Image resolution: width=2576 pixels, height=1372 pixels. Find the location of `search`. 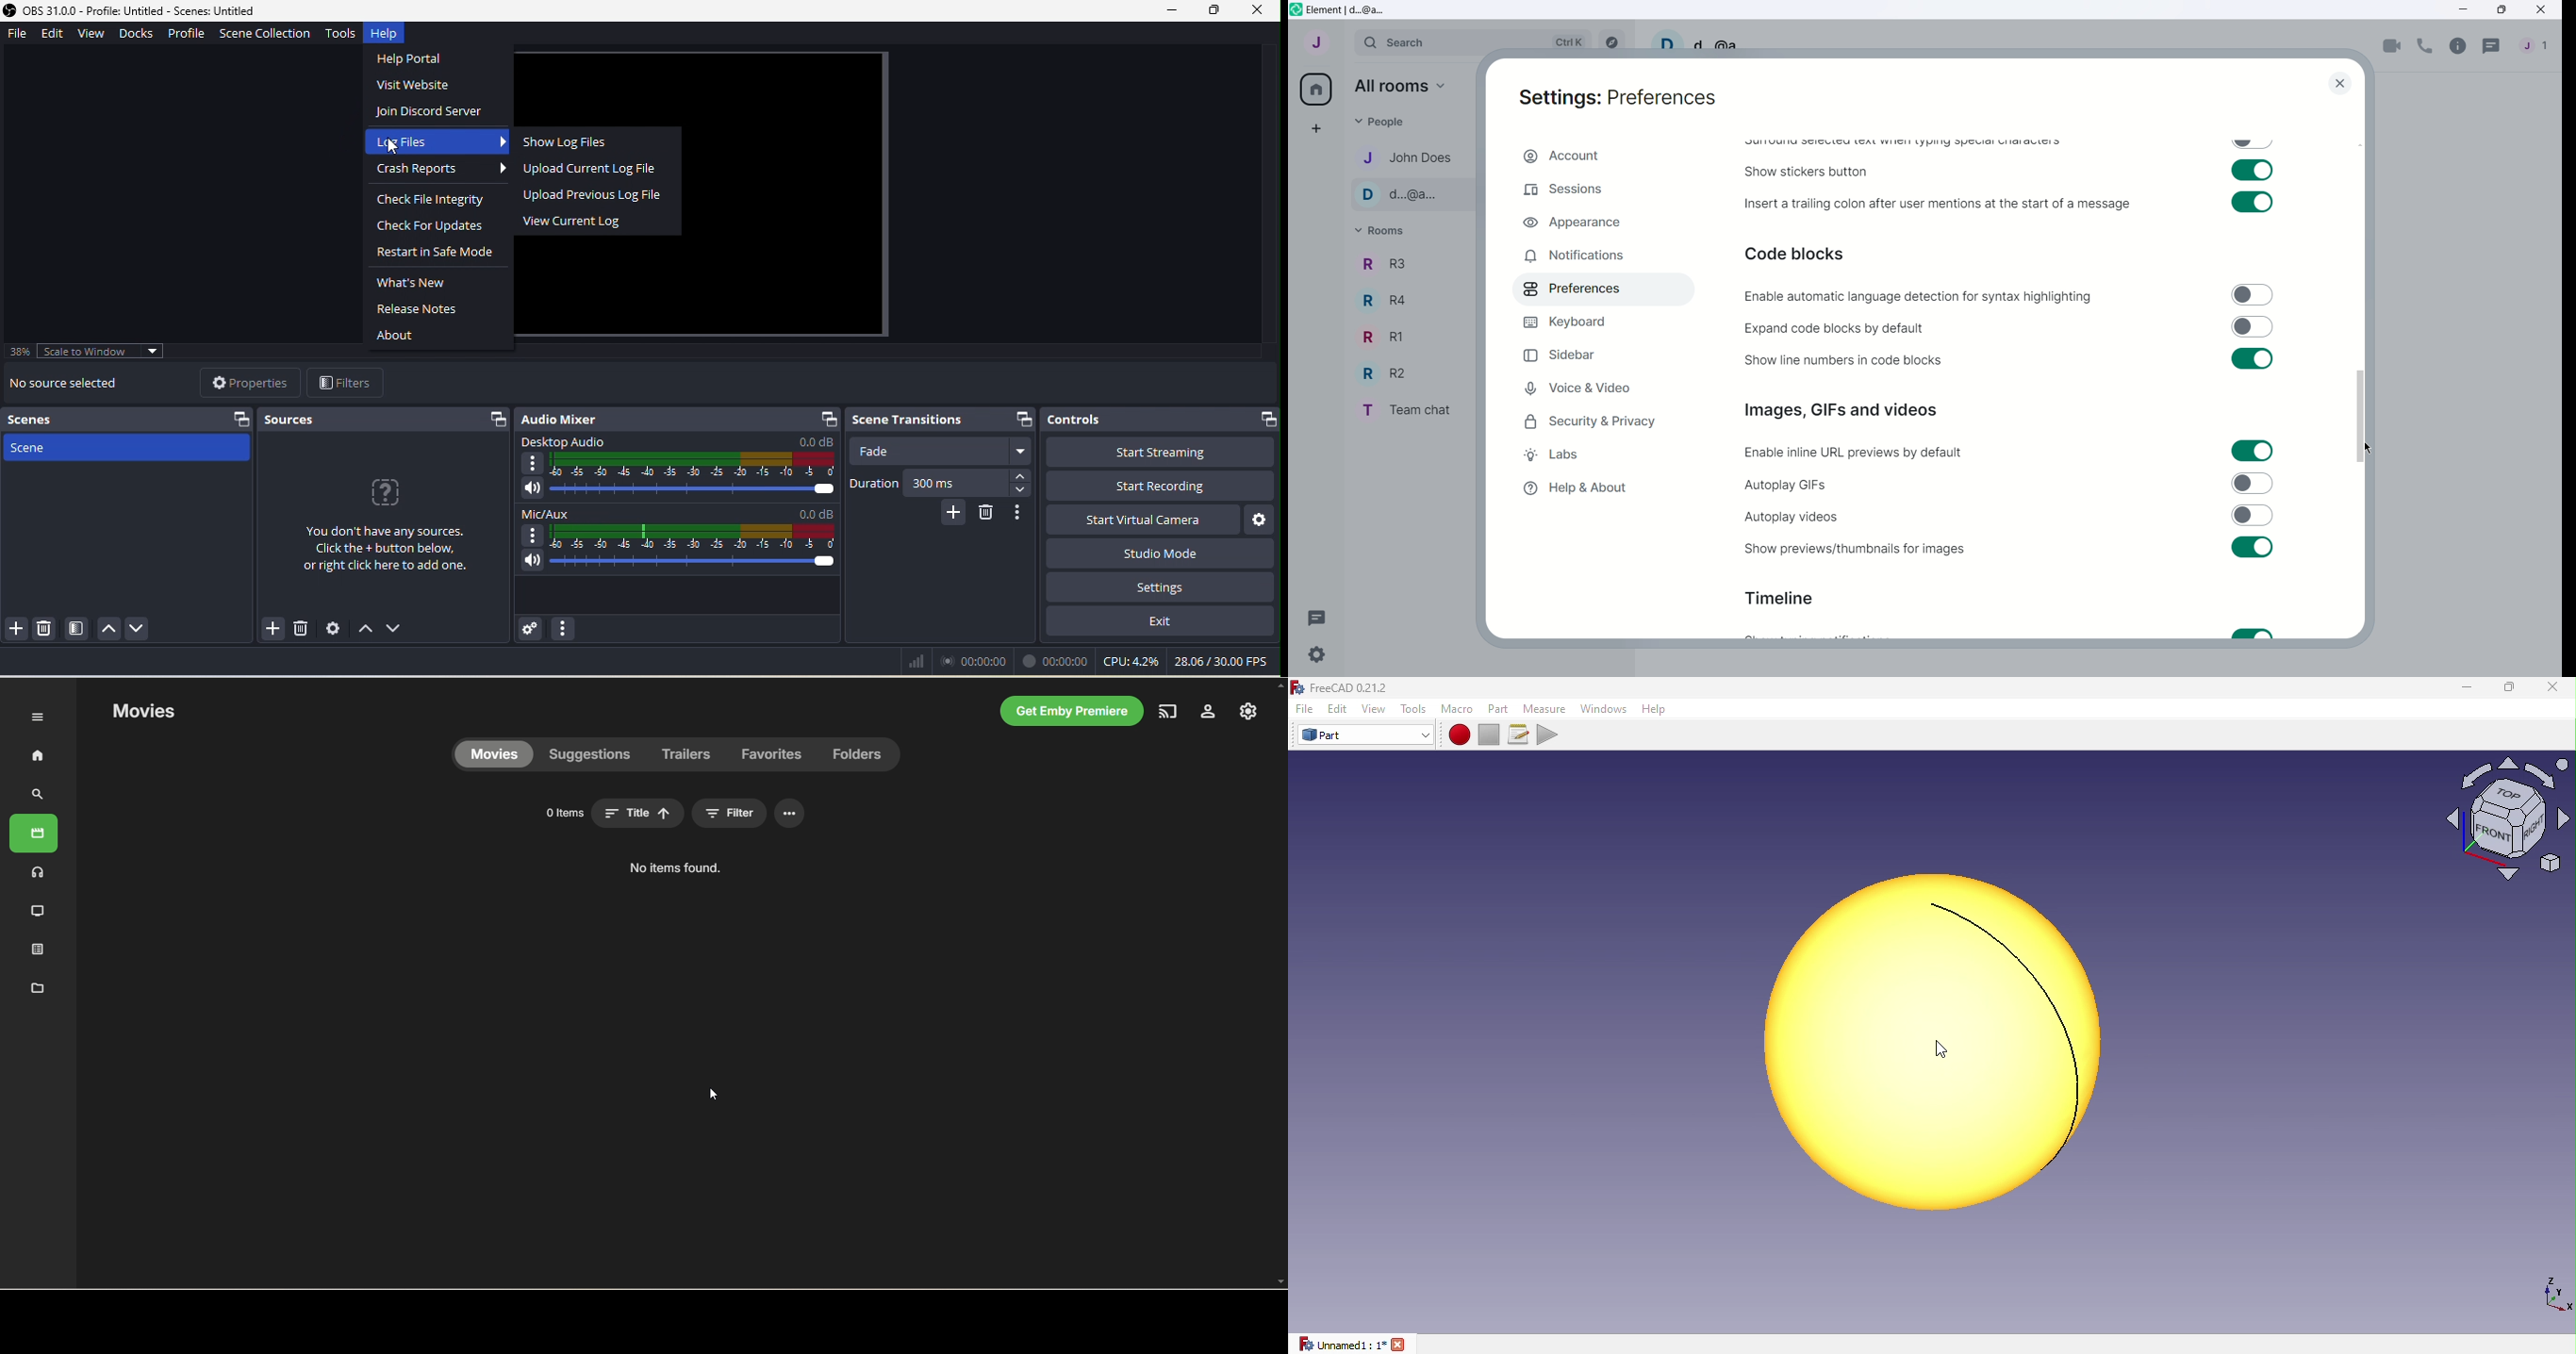

search is located at coordinates (38, 794).